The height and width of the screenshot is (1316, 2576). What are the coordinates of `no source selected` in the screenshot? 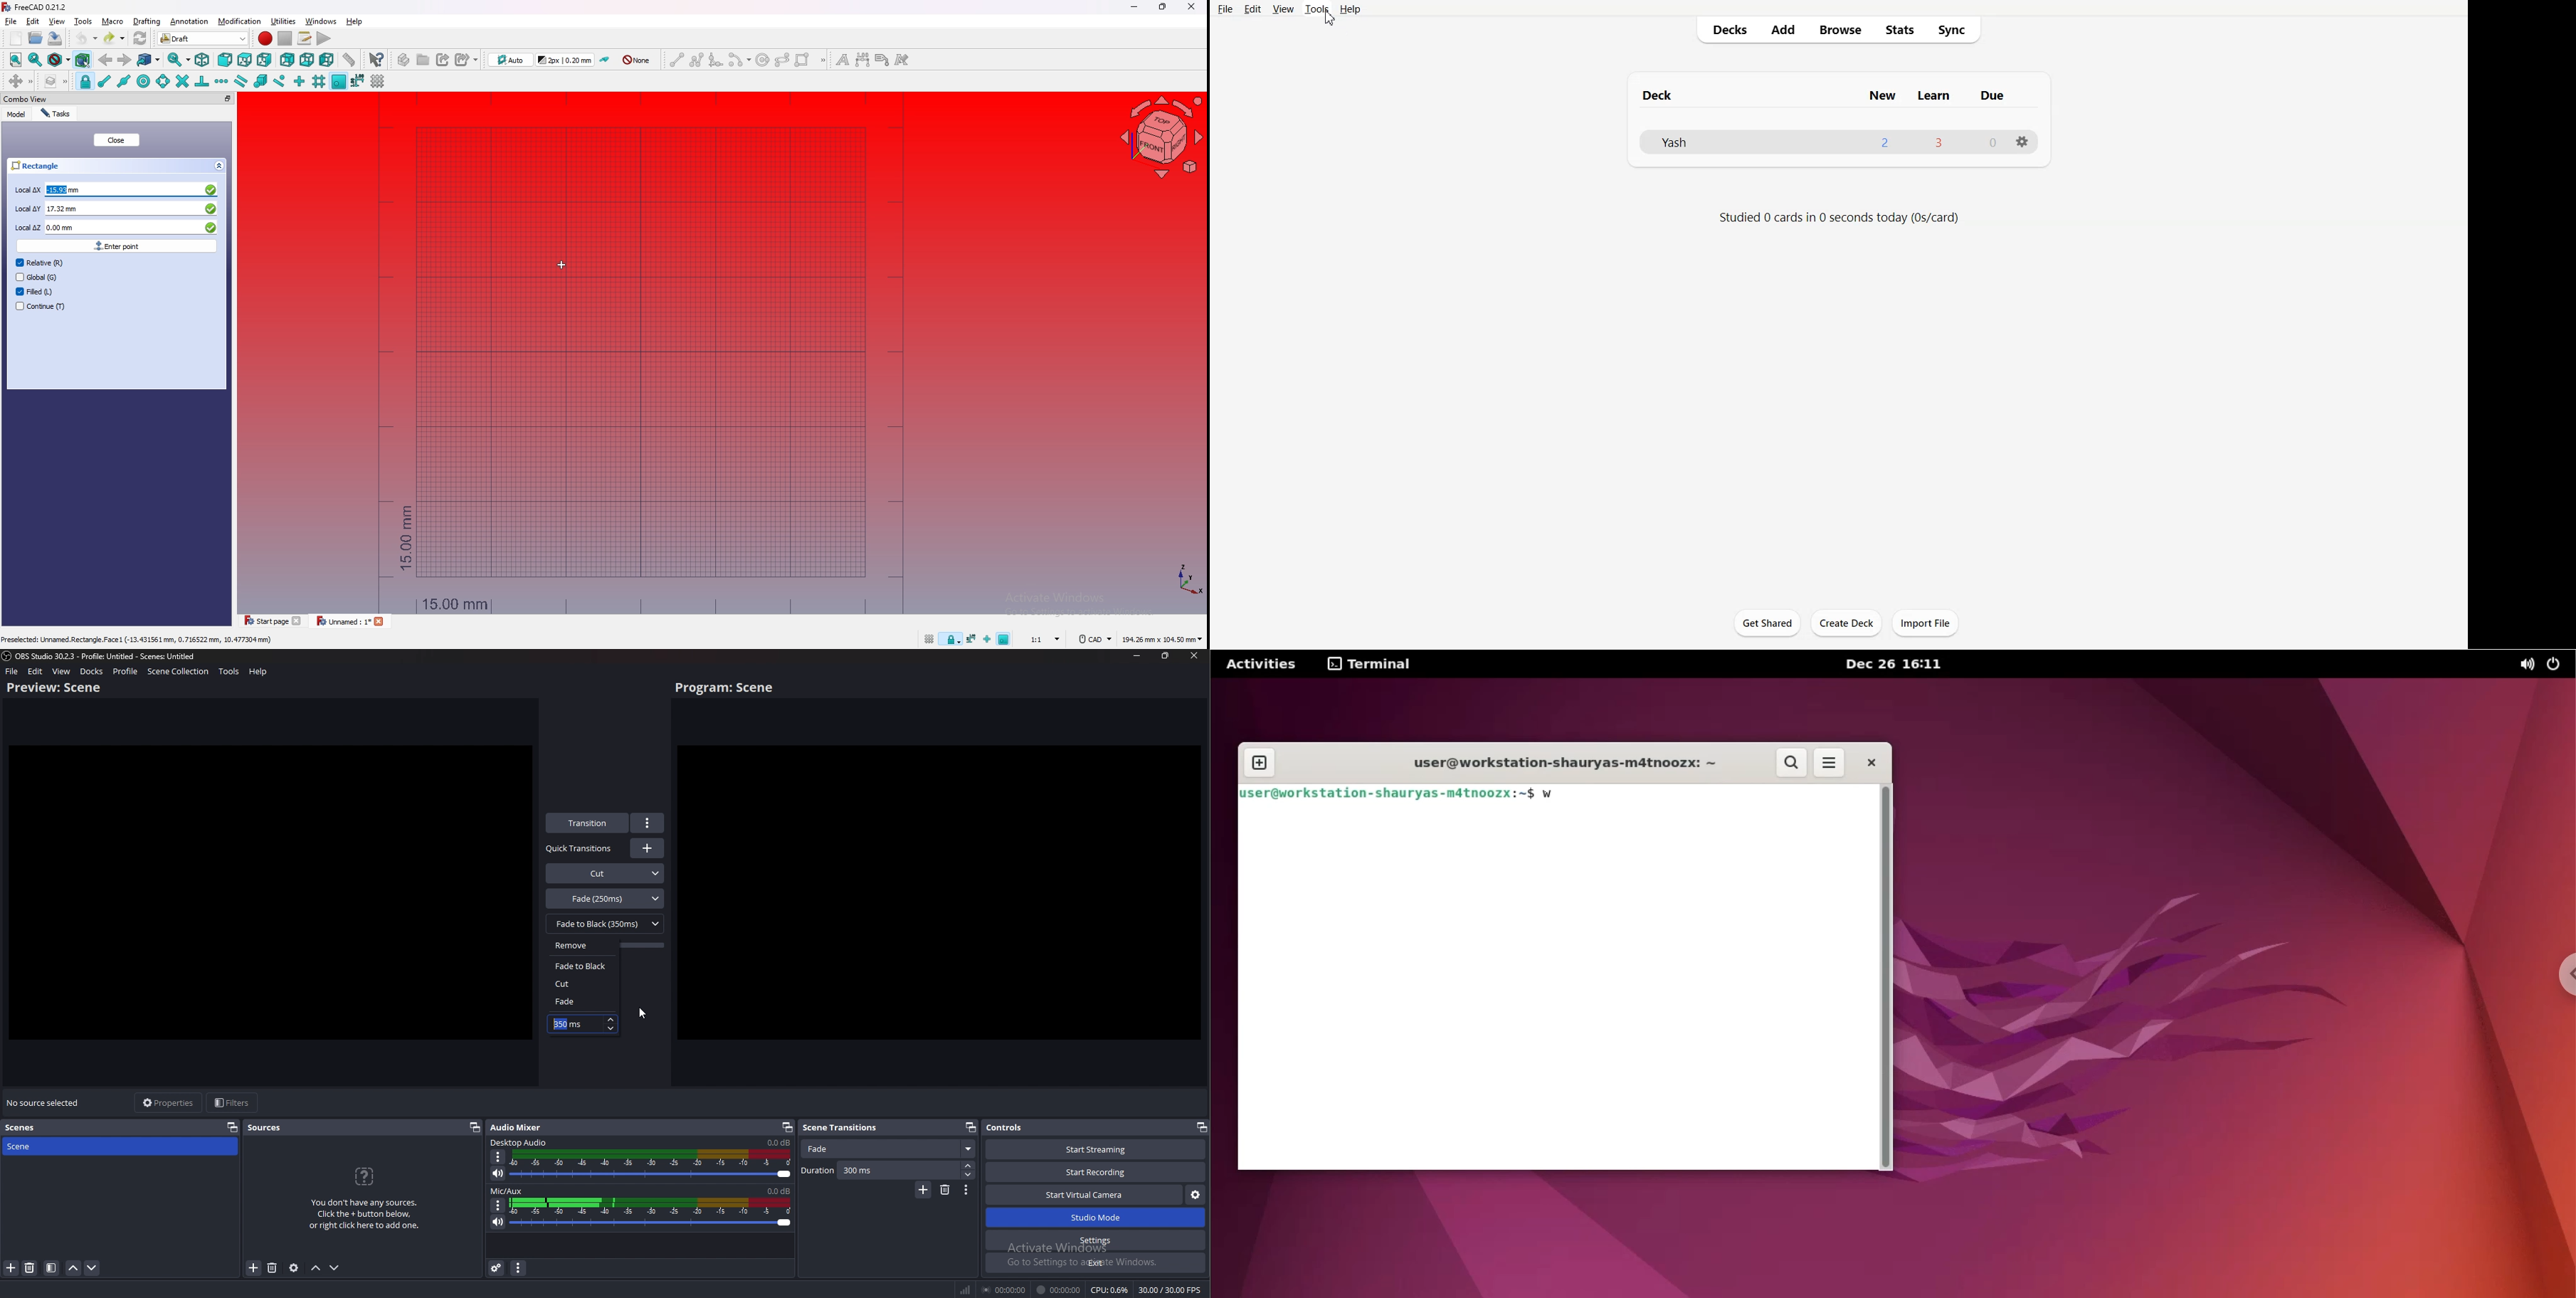 It's located at (44, 1103).